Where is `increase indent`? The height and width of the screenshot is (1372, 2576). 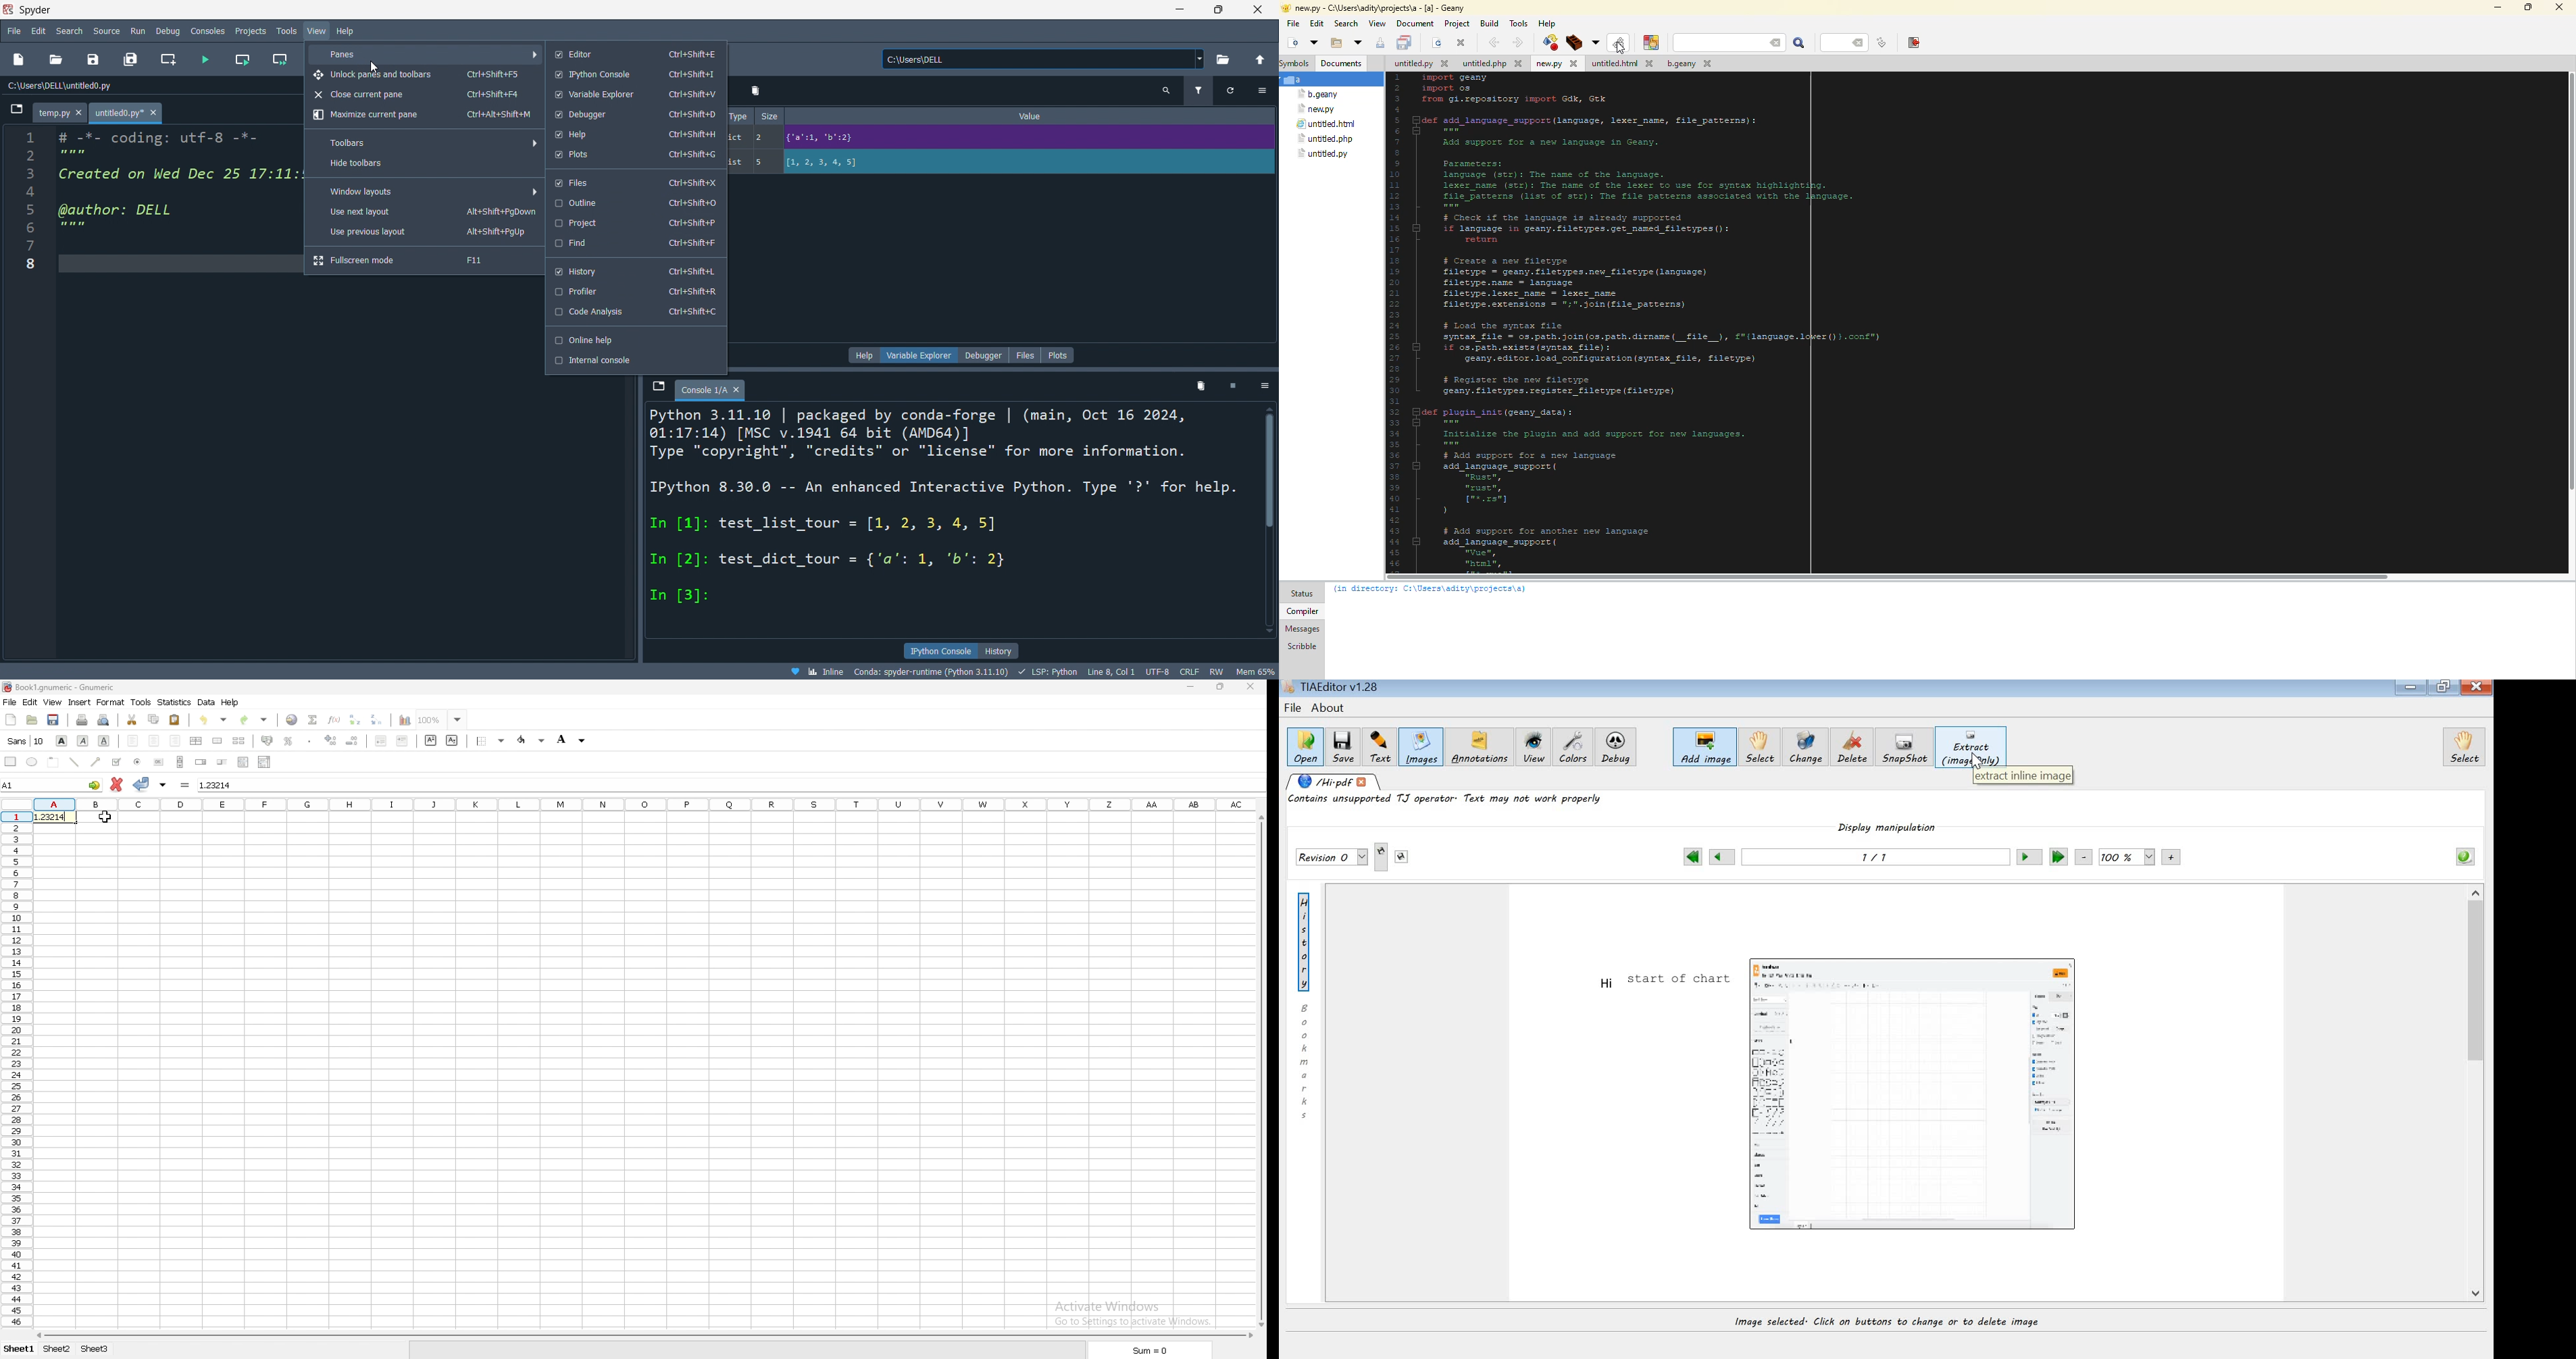 increase indent is located at coordinates (403, 742).